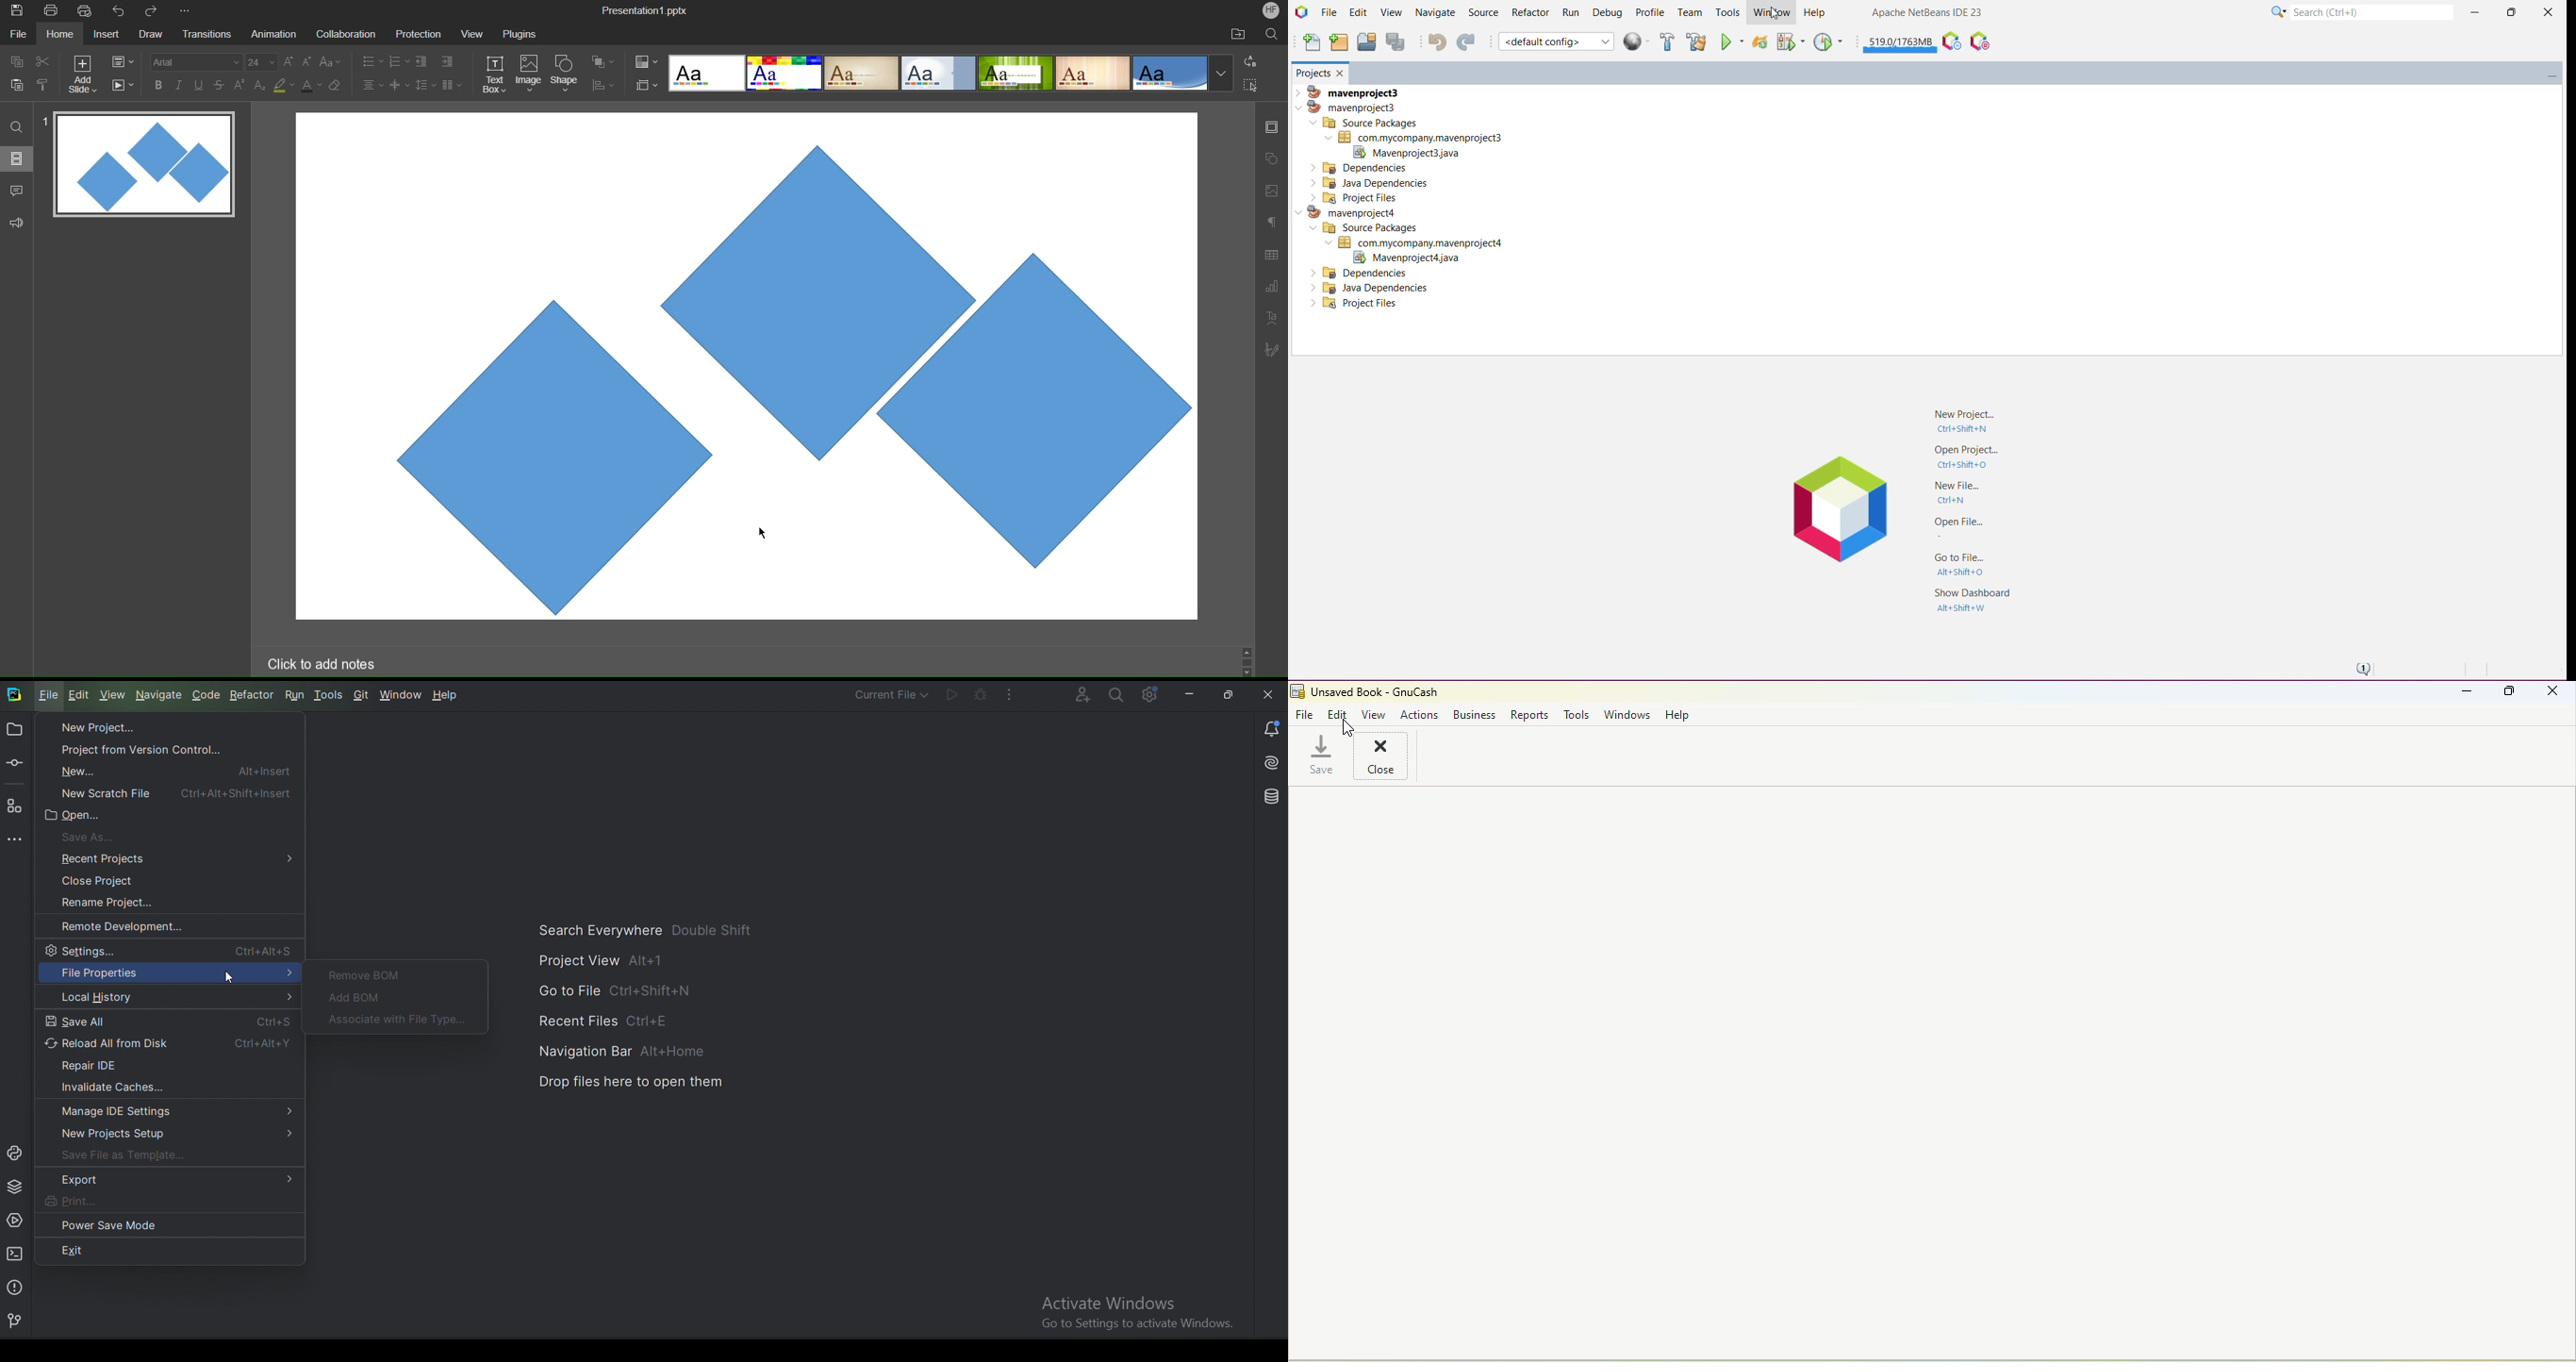 The height and width of the screenshot is (1372, 2576). What do you see at coordinates (1271, 289) in the screenshot?
I see `Graph` at bounding box center [1271, 289].